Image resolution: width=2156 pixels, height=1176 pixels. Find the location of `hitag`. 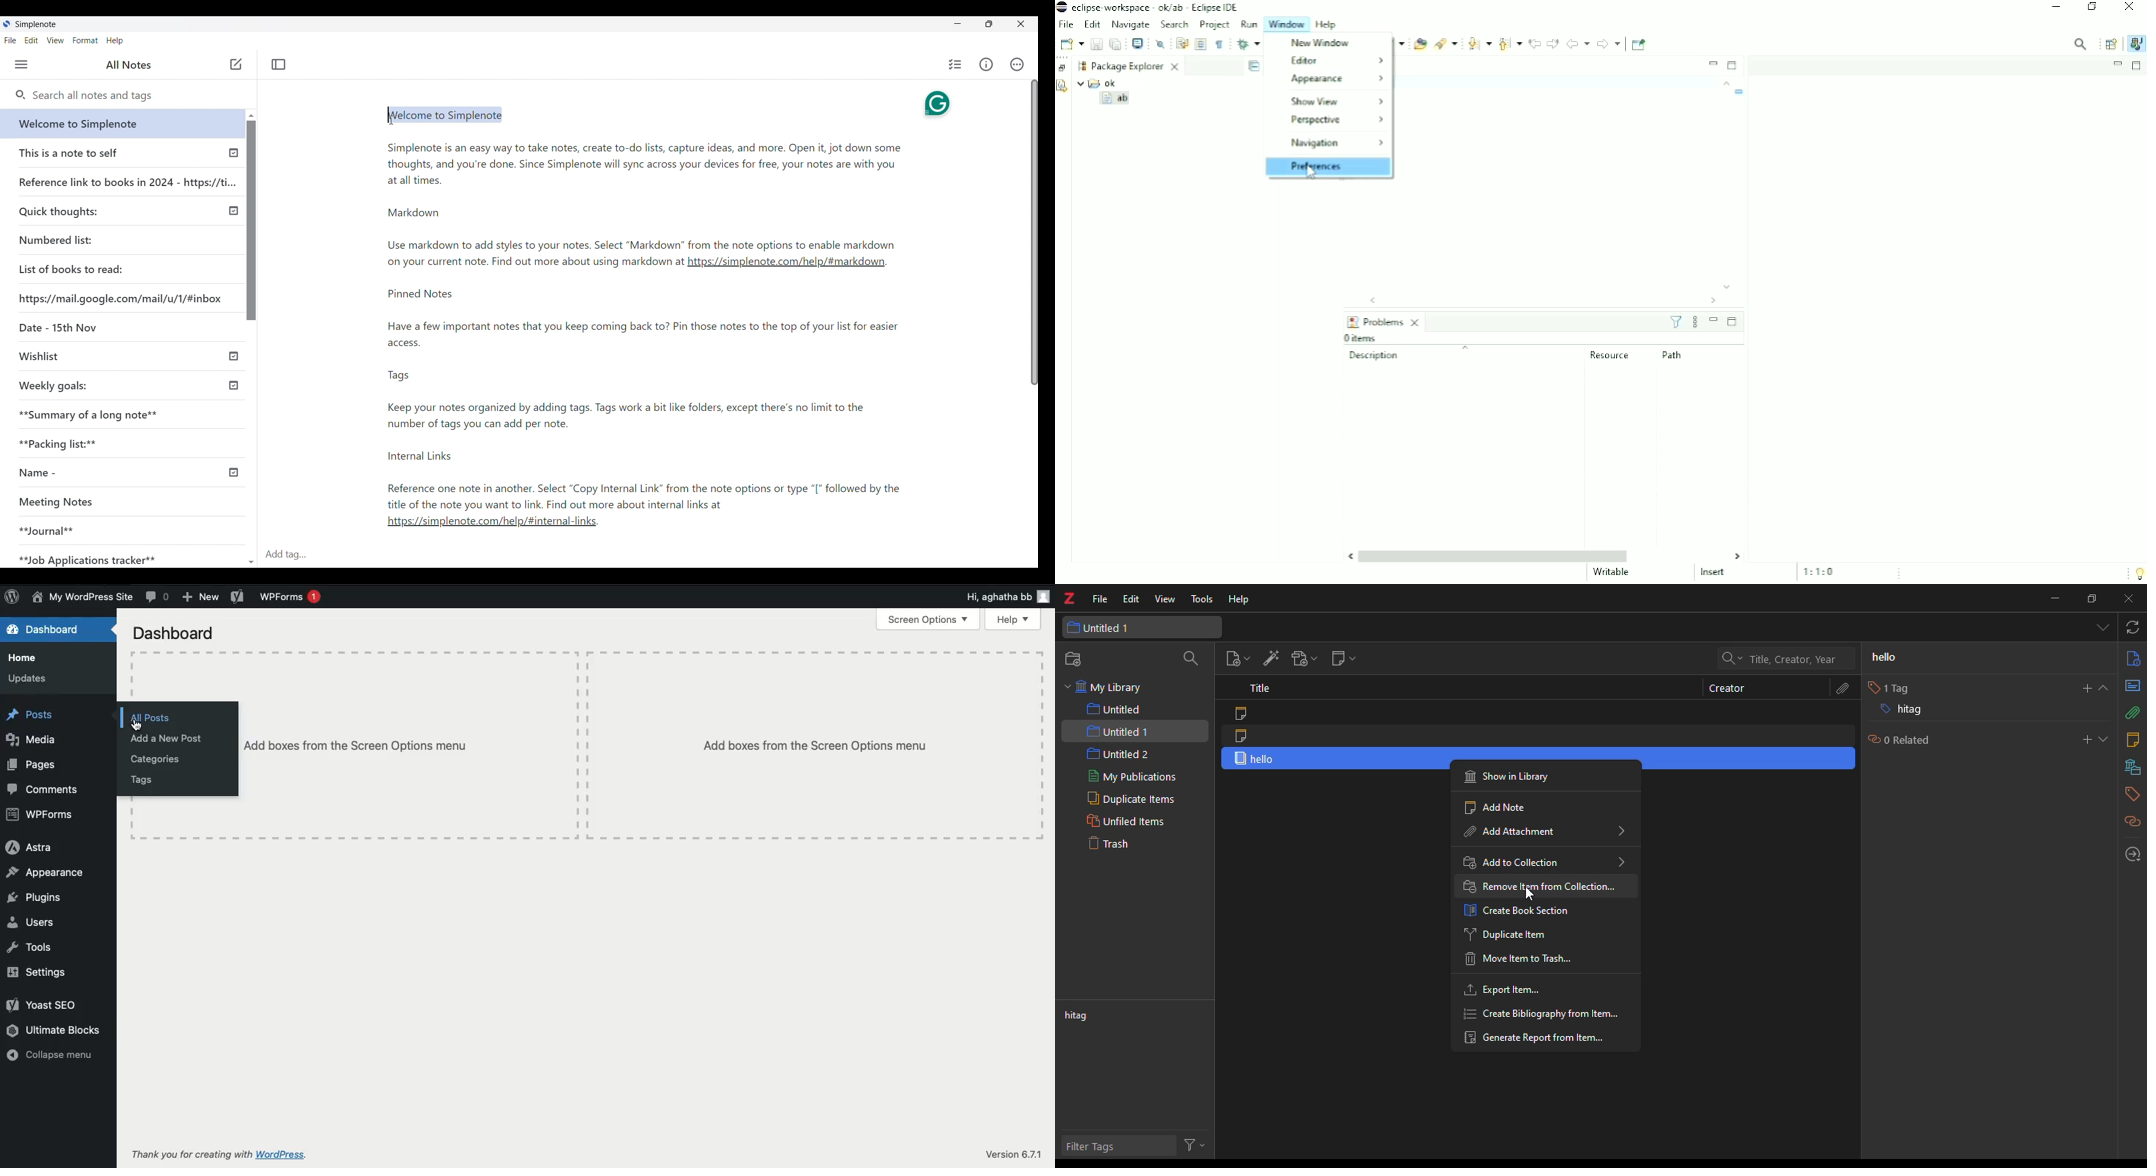

hitag is located at coordinates (1899, 712).